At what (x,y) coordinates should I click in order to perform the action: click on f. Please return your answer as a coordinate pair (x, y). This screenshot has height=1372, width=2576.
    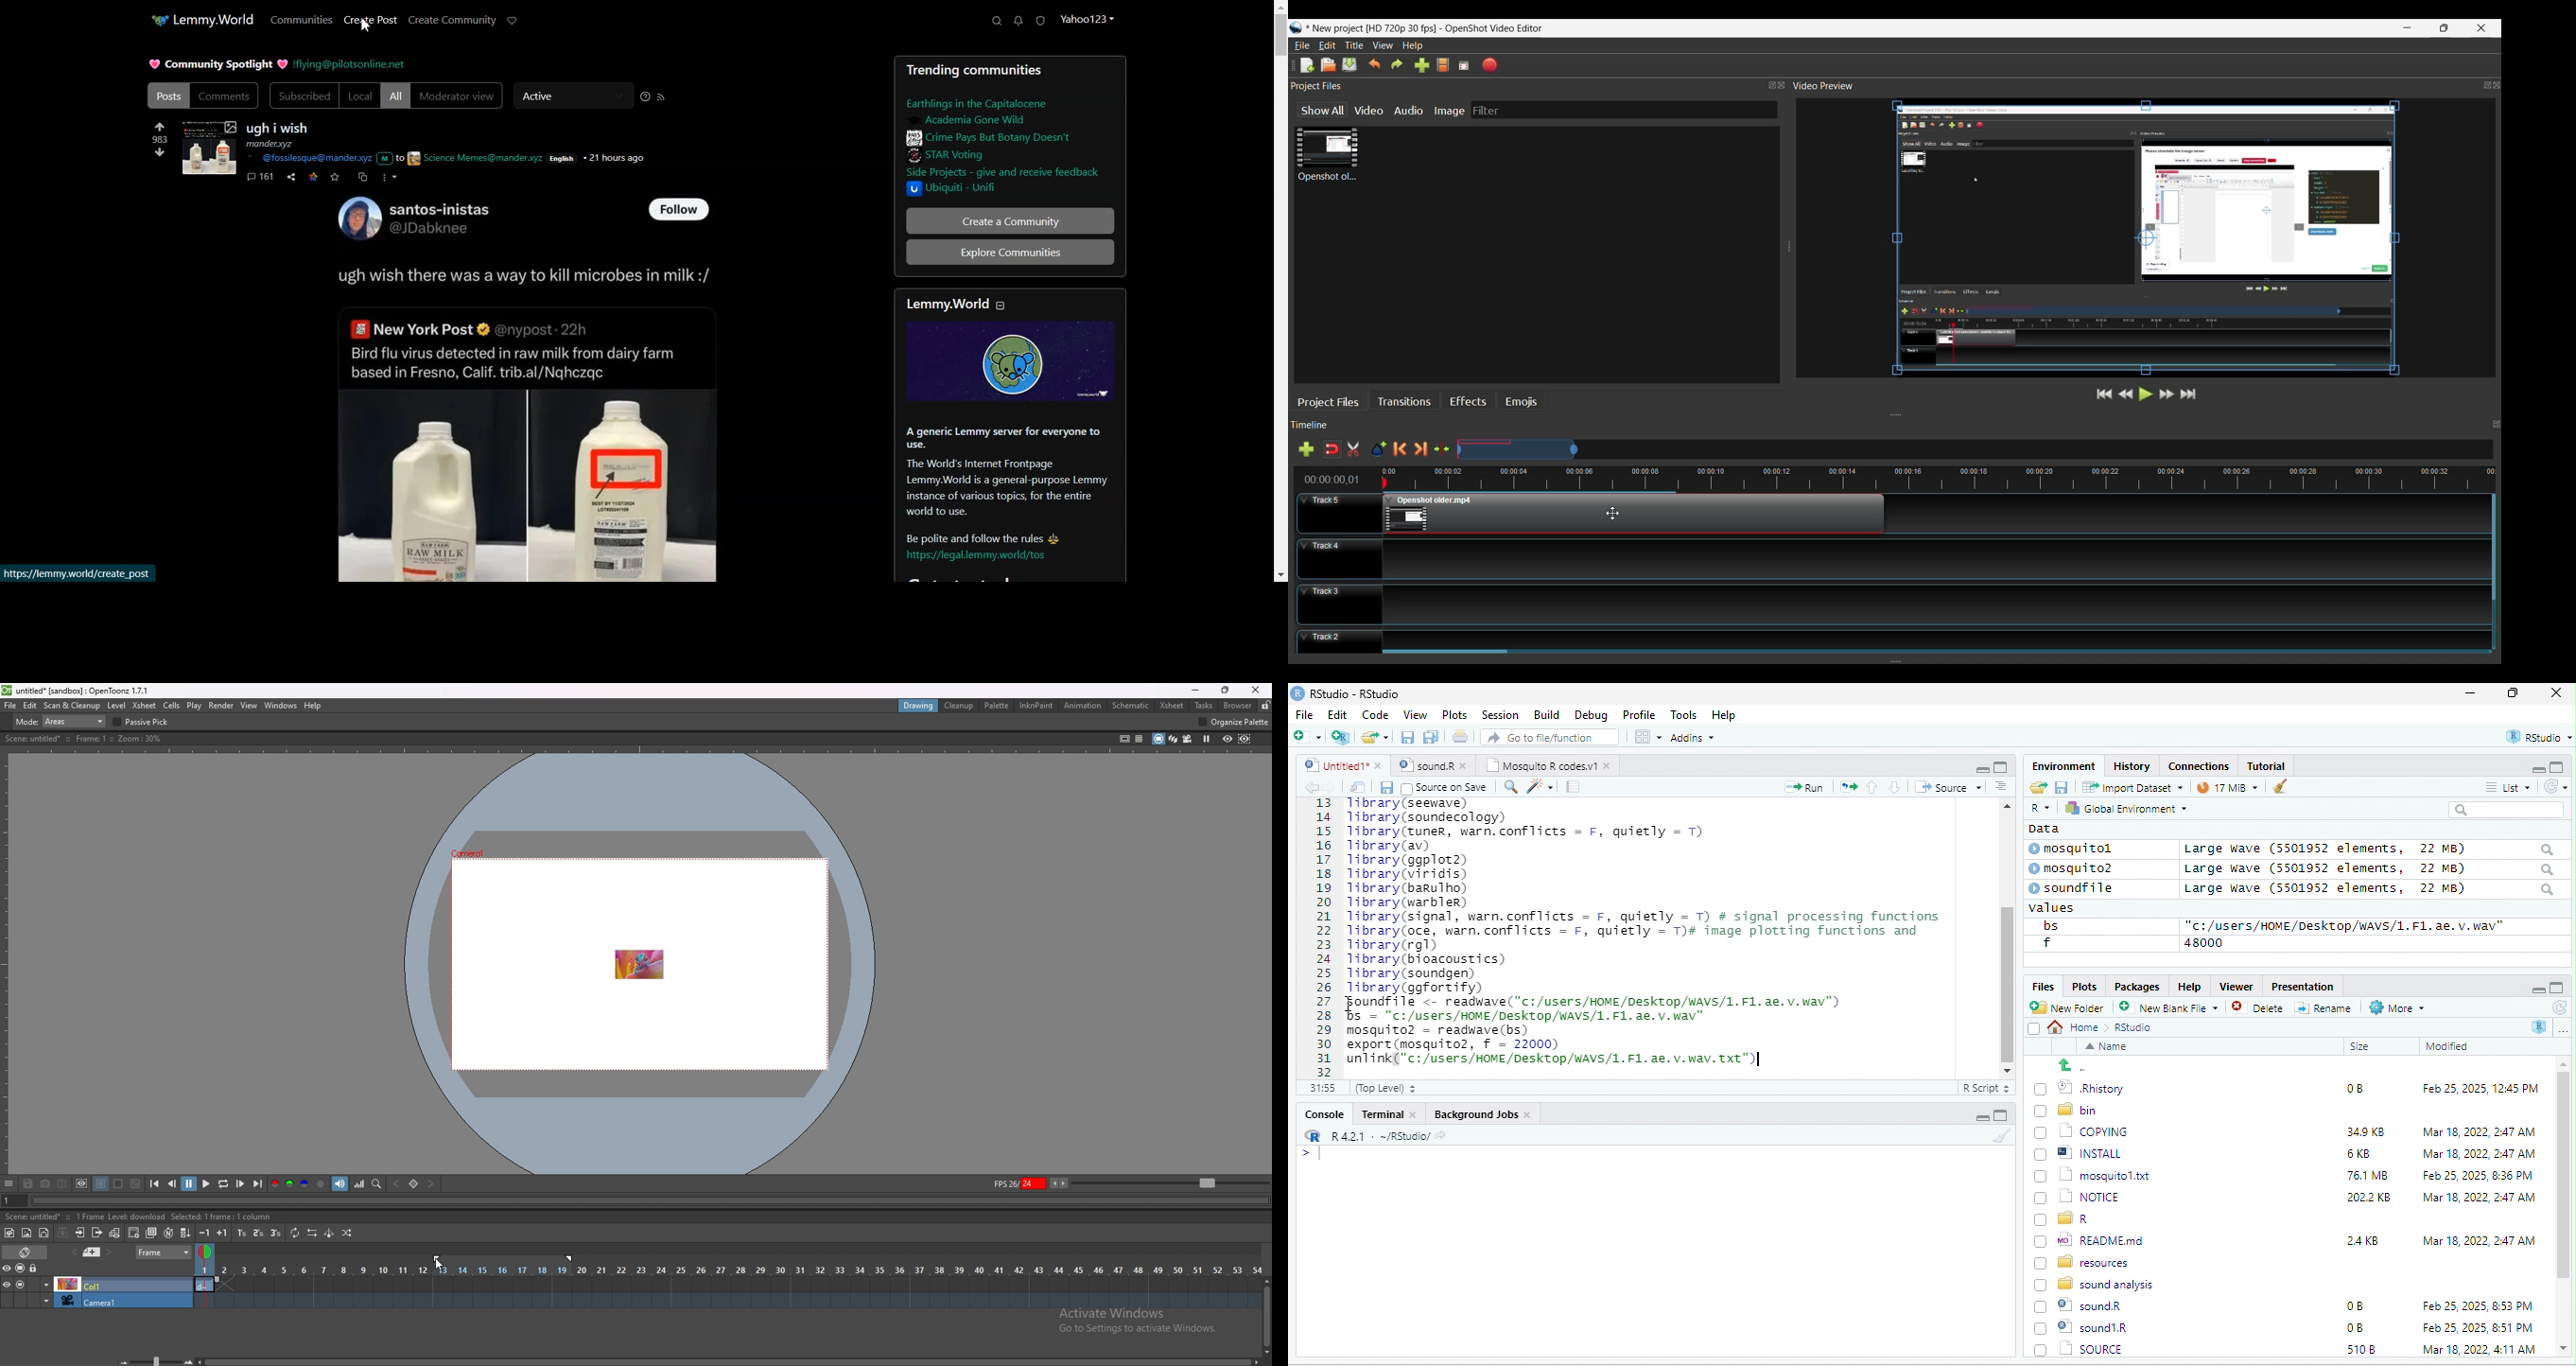
    Looking at the image, I should click on (2046, 943).